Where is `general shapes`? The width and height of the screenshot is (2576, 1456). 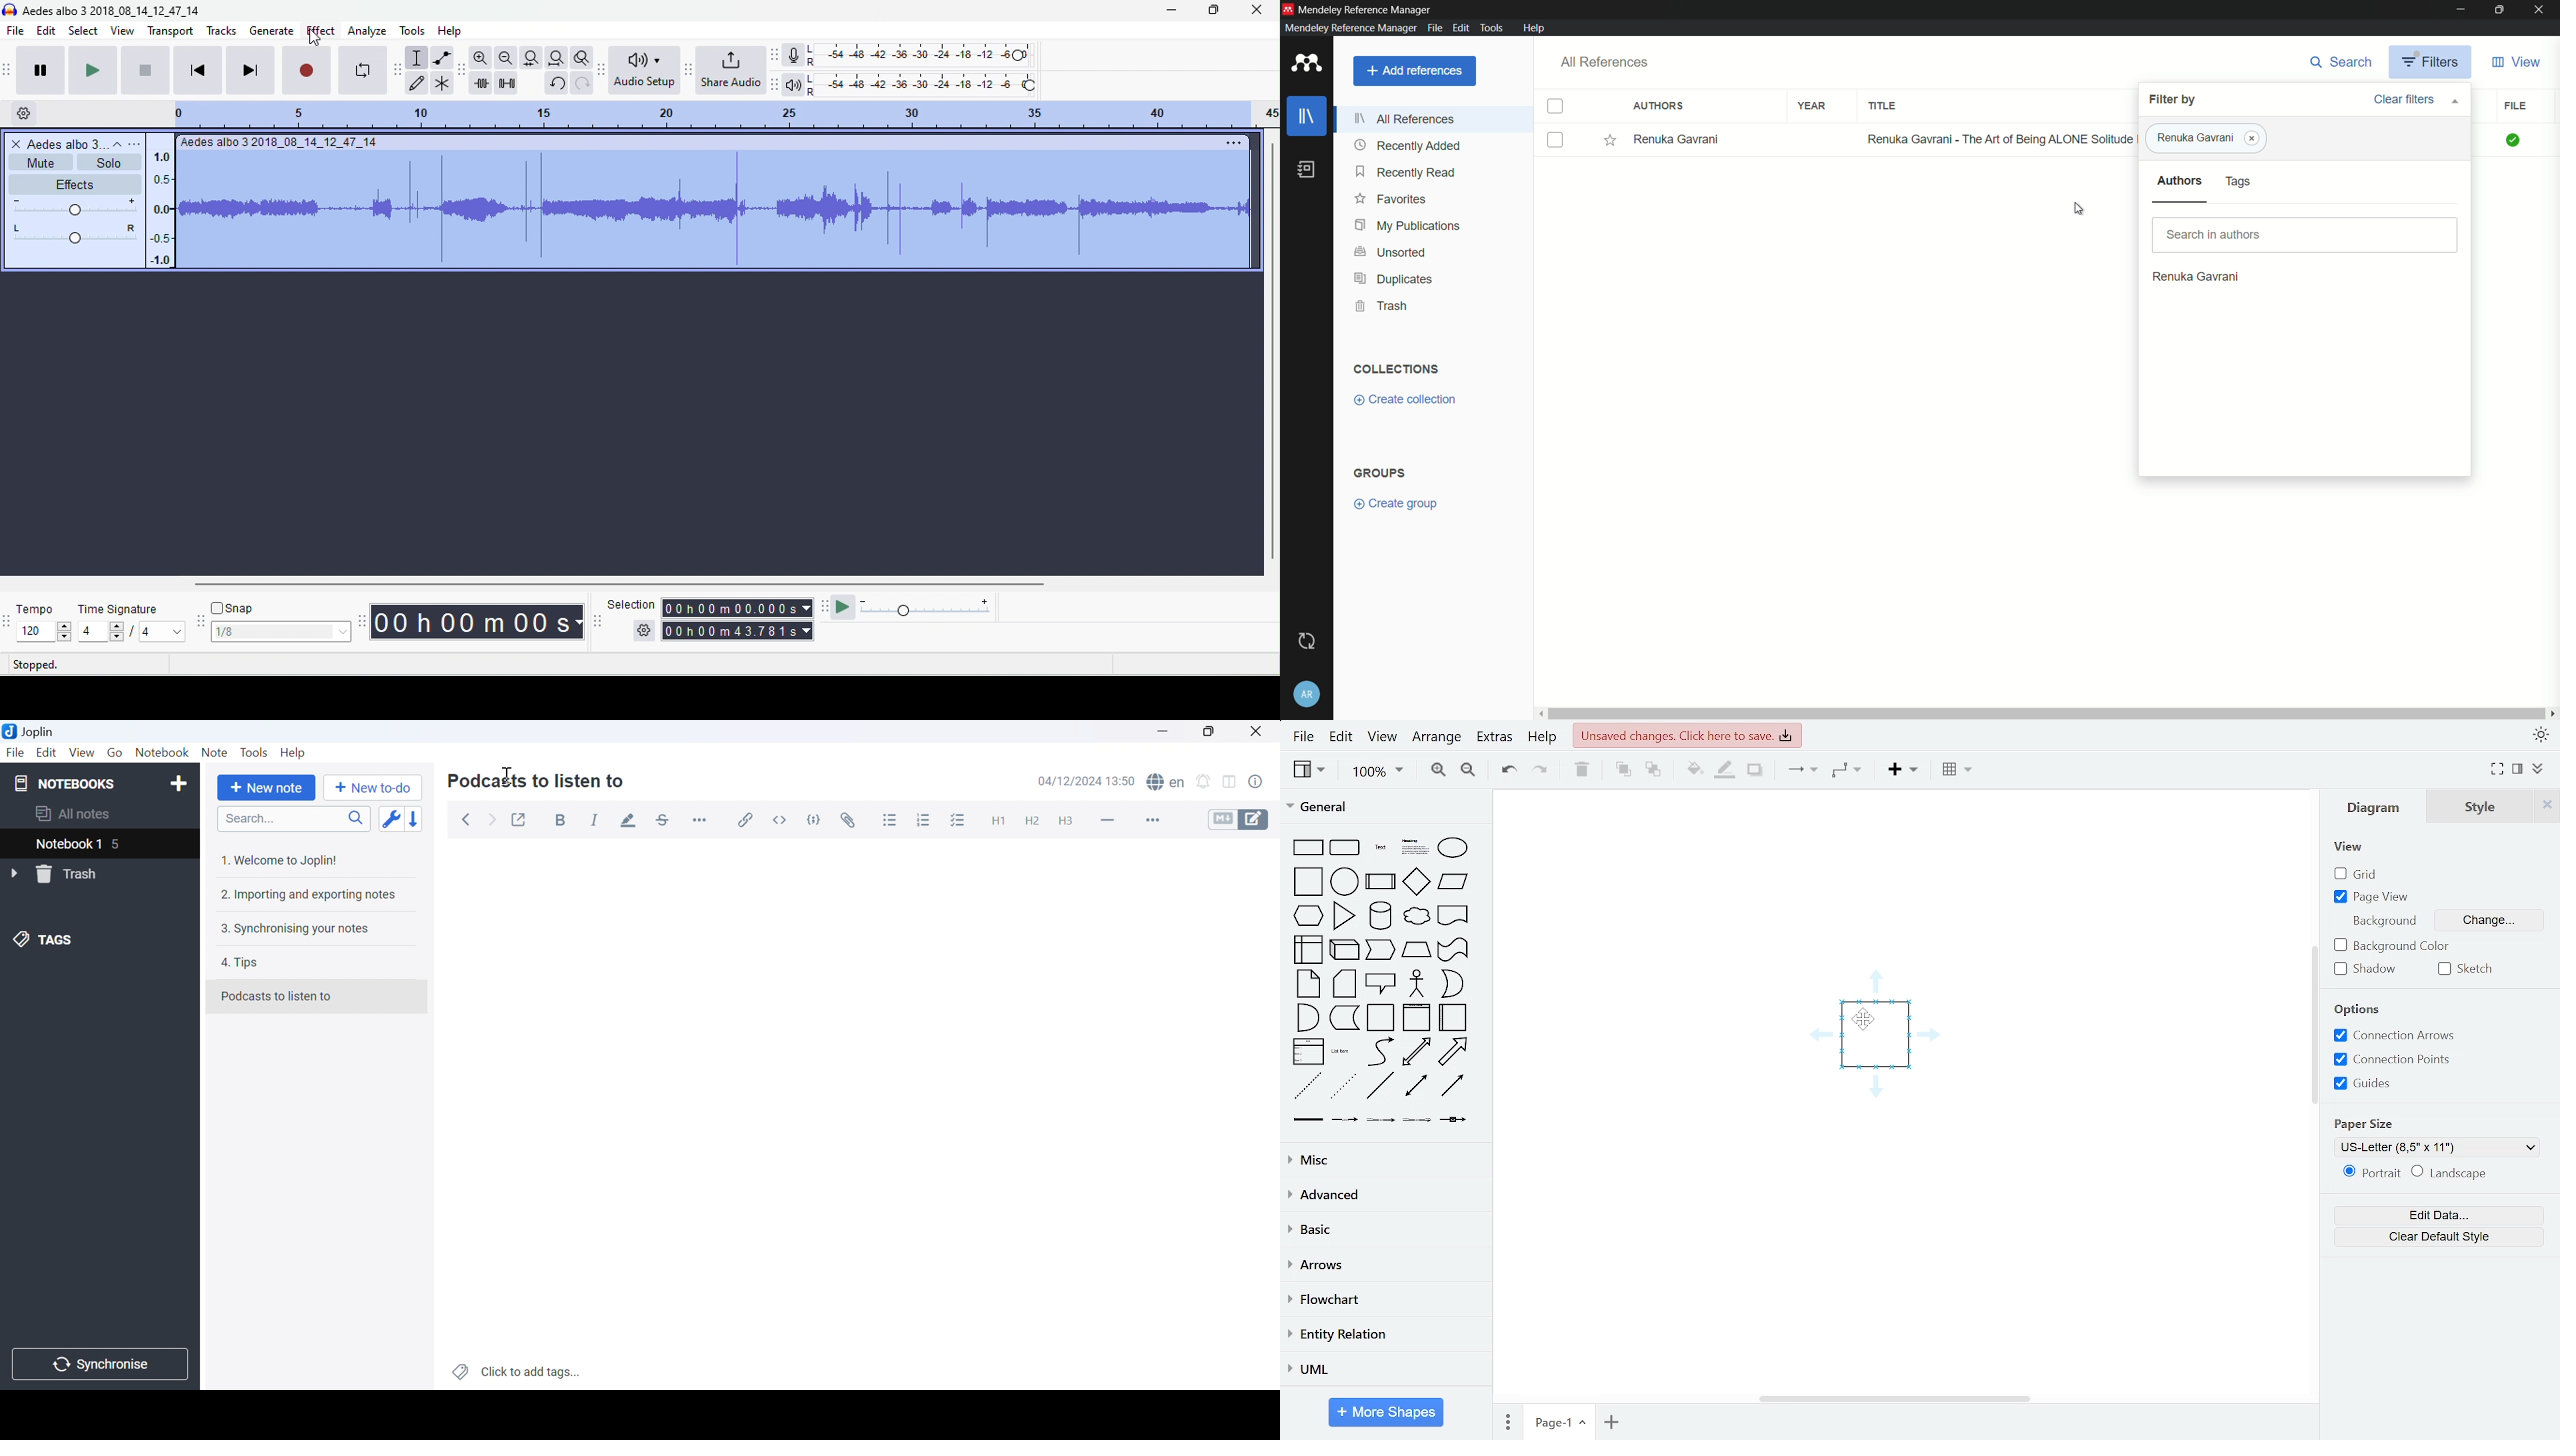
general shapes is located at coordinates (1415, 983).